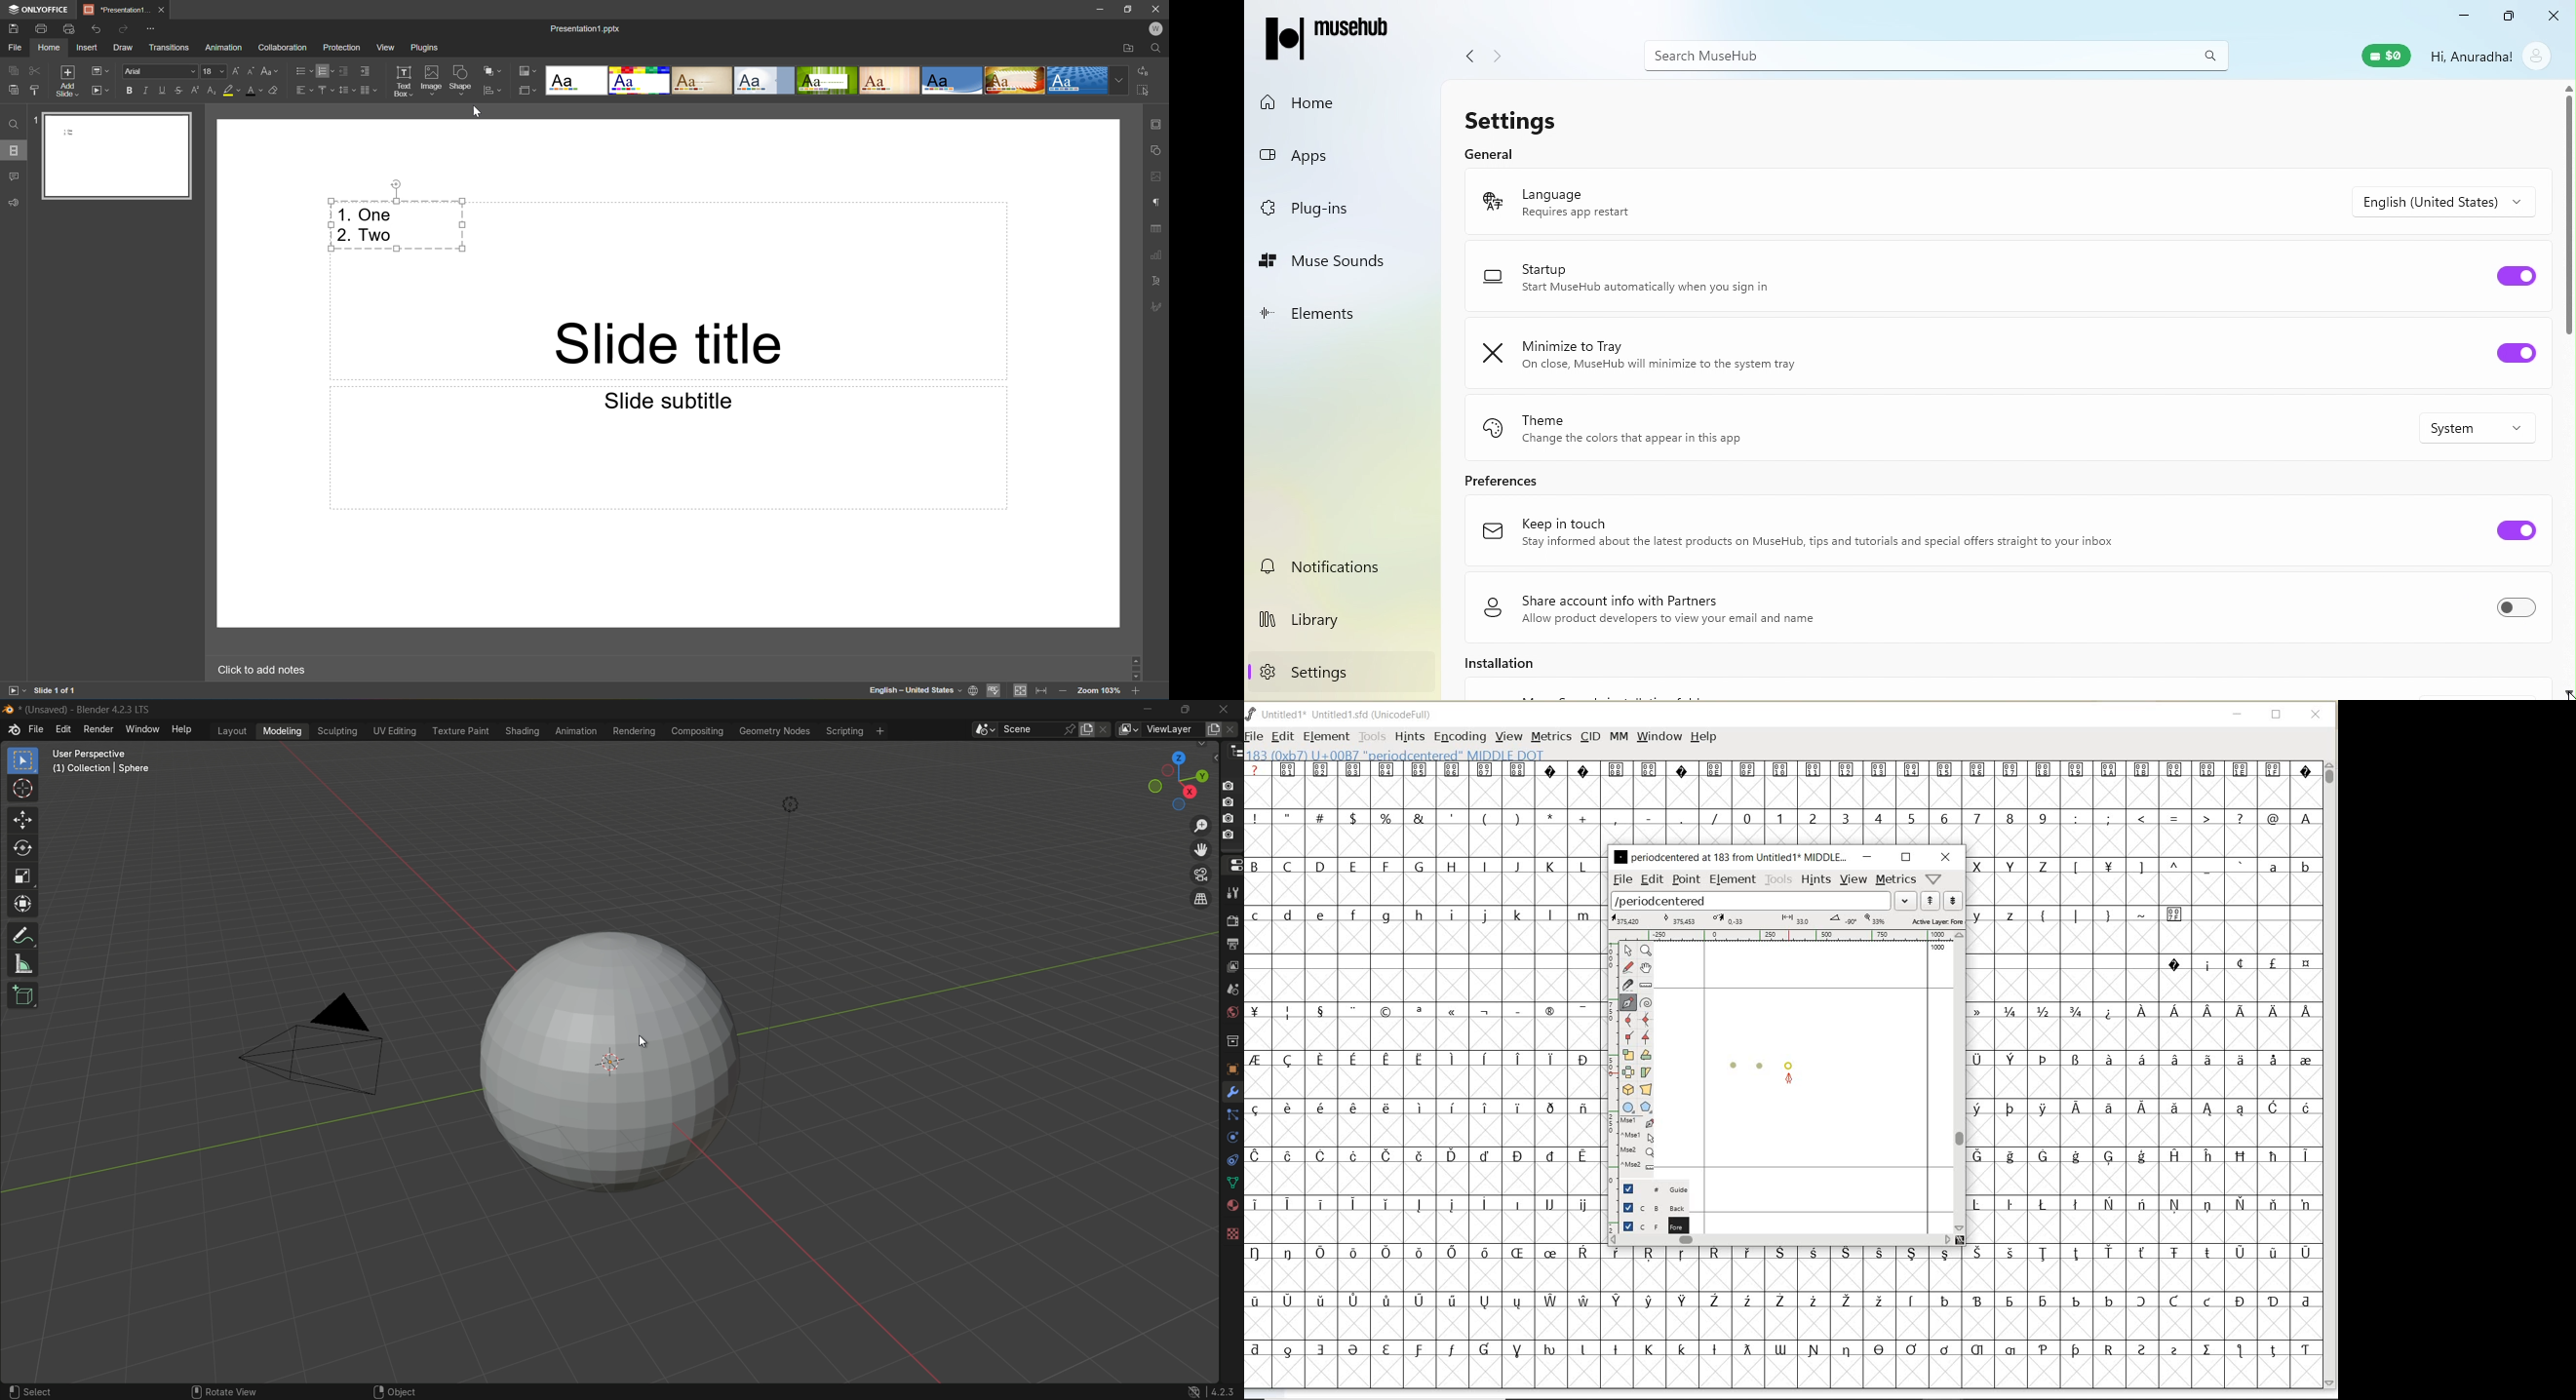 Image resolution: width=2576 pixels, height=1400 pixels. Describe the element at coordinates (1628, 1107) in the screenshot. I see `rectangle or ellipse` at that location.